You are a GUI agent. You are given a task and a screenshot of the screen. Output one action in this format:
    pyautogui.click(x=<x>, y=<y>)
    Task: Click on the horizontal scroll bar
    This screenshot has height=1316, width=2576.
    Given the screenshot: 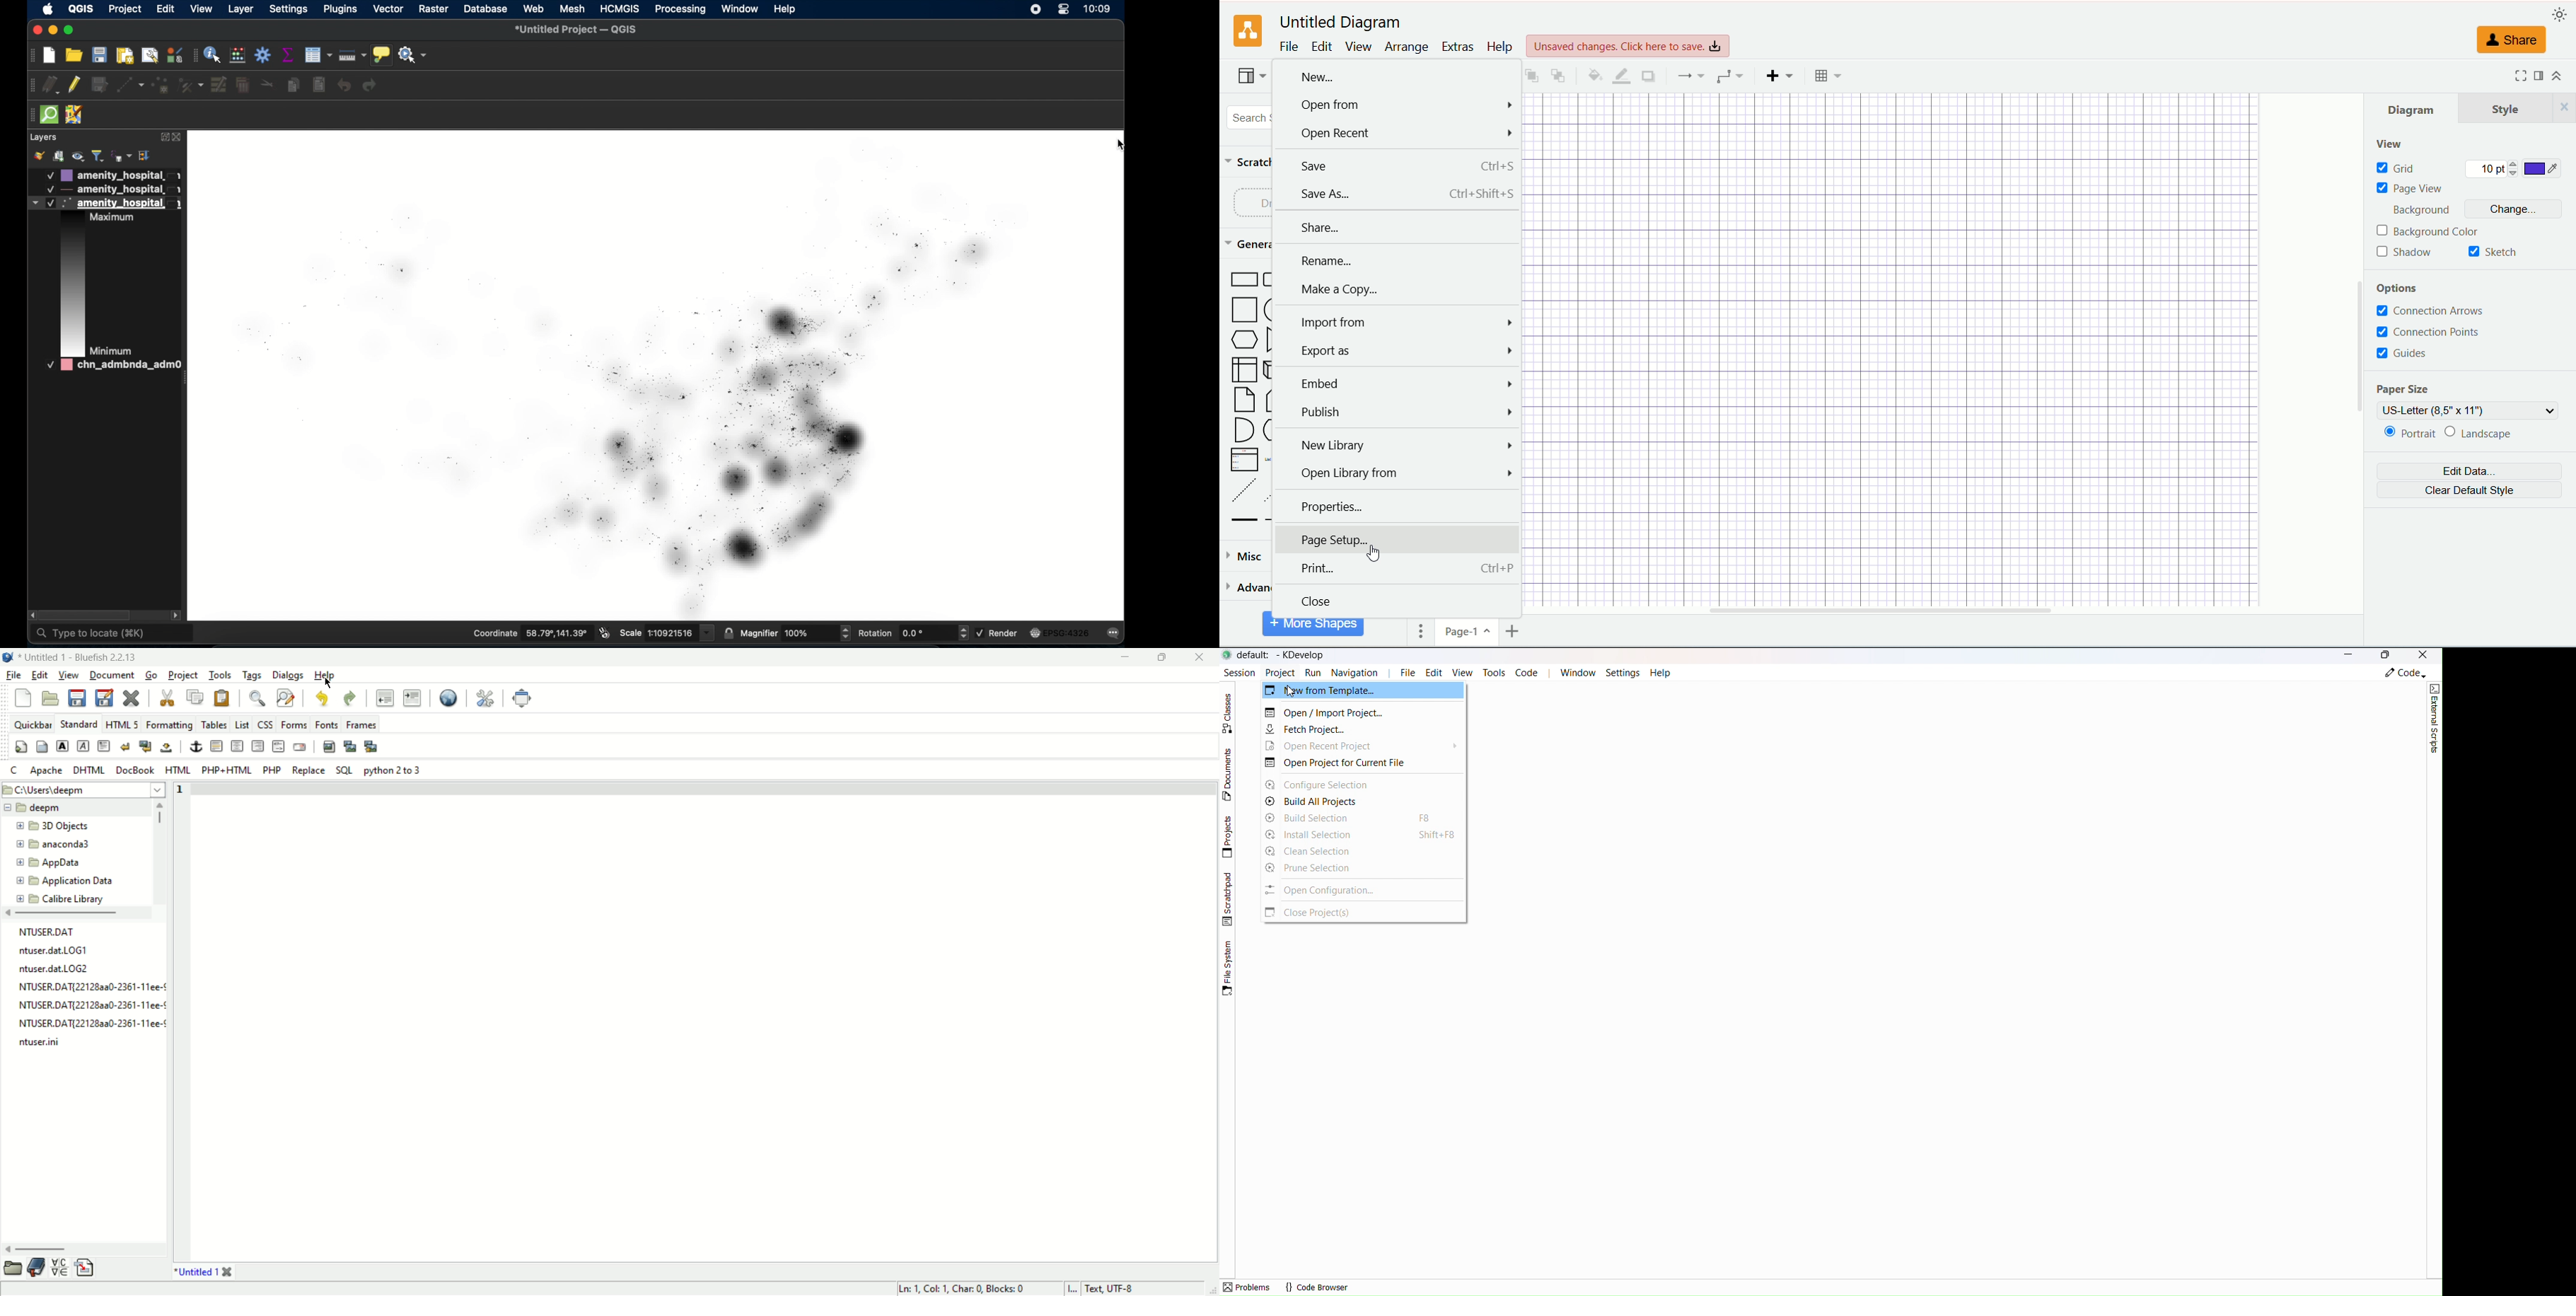 What is the action you would take?
    pyautogui.click(x=1939, y=613)
    